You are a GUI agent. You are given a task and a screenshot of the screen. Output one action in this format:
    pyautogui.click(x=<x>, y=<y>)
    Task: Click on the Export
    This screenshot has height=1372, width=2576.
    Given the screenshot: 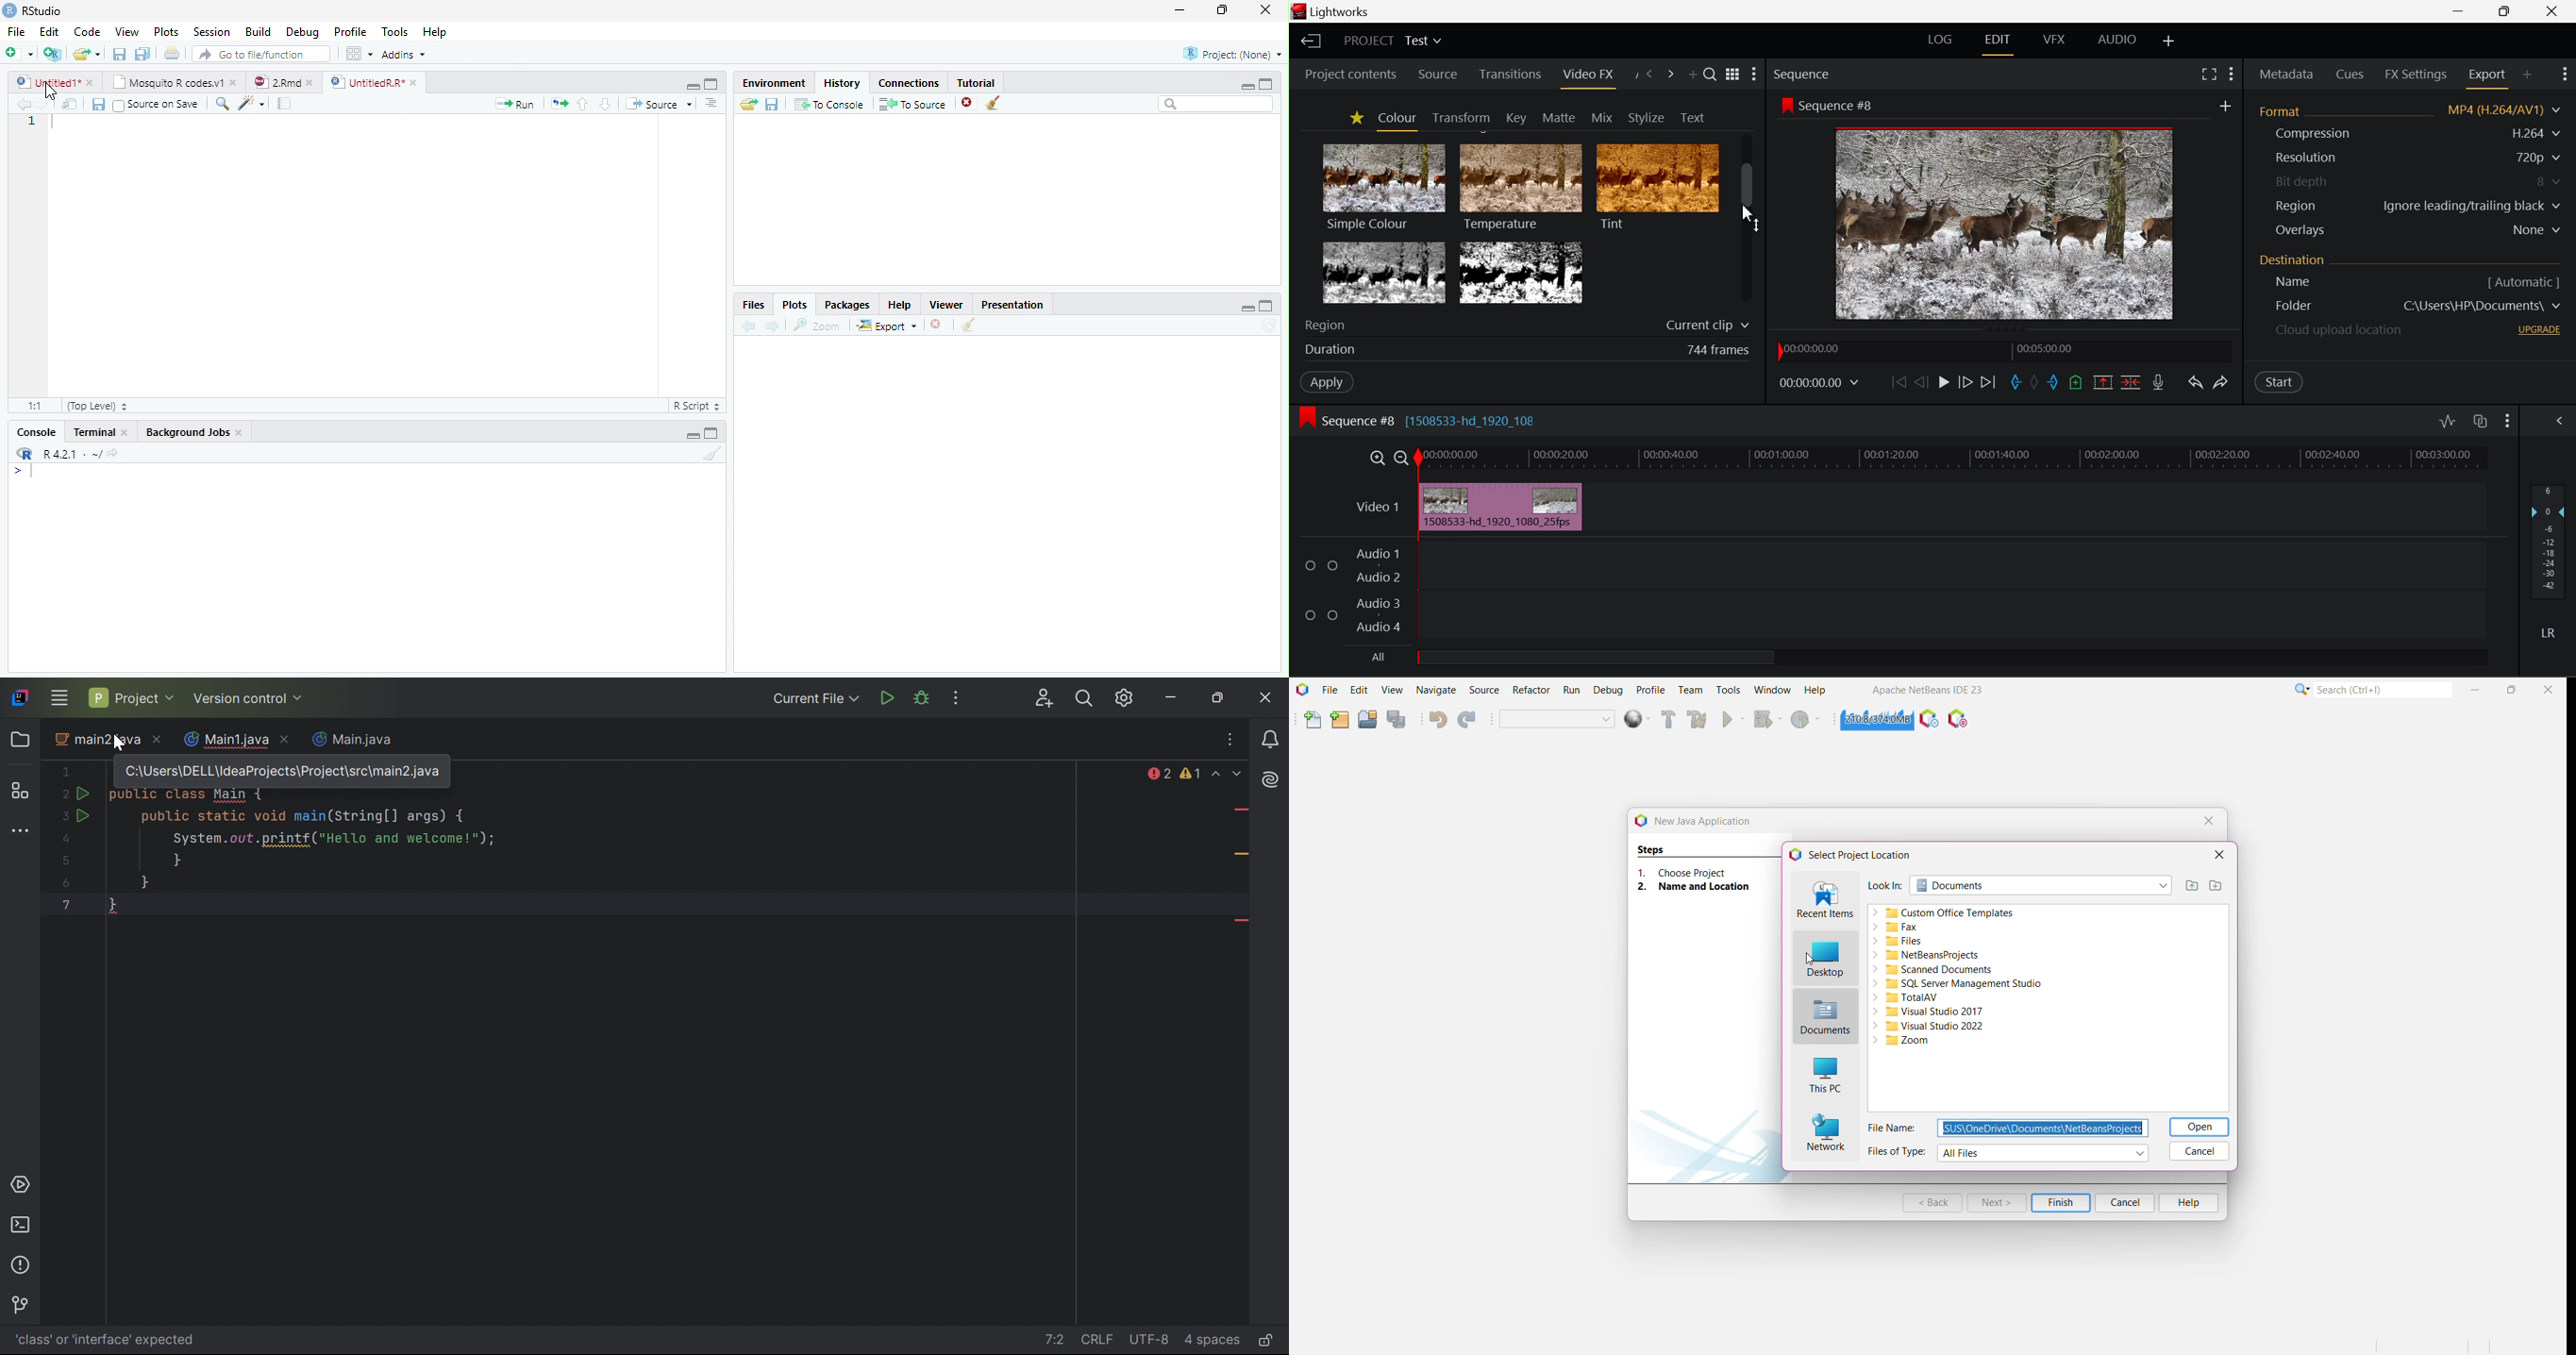 What is the action you would take?
    pyautogui.click(x=887, y=326)
    